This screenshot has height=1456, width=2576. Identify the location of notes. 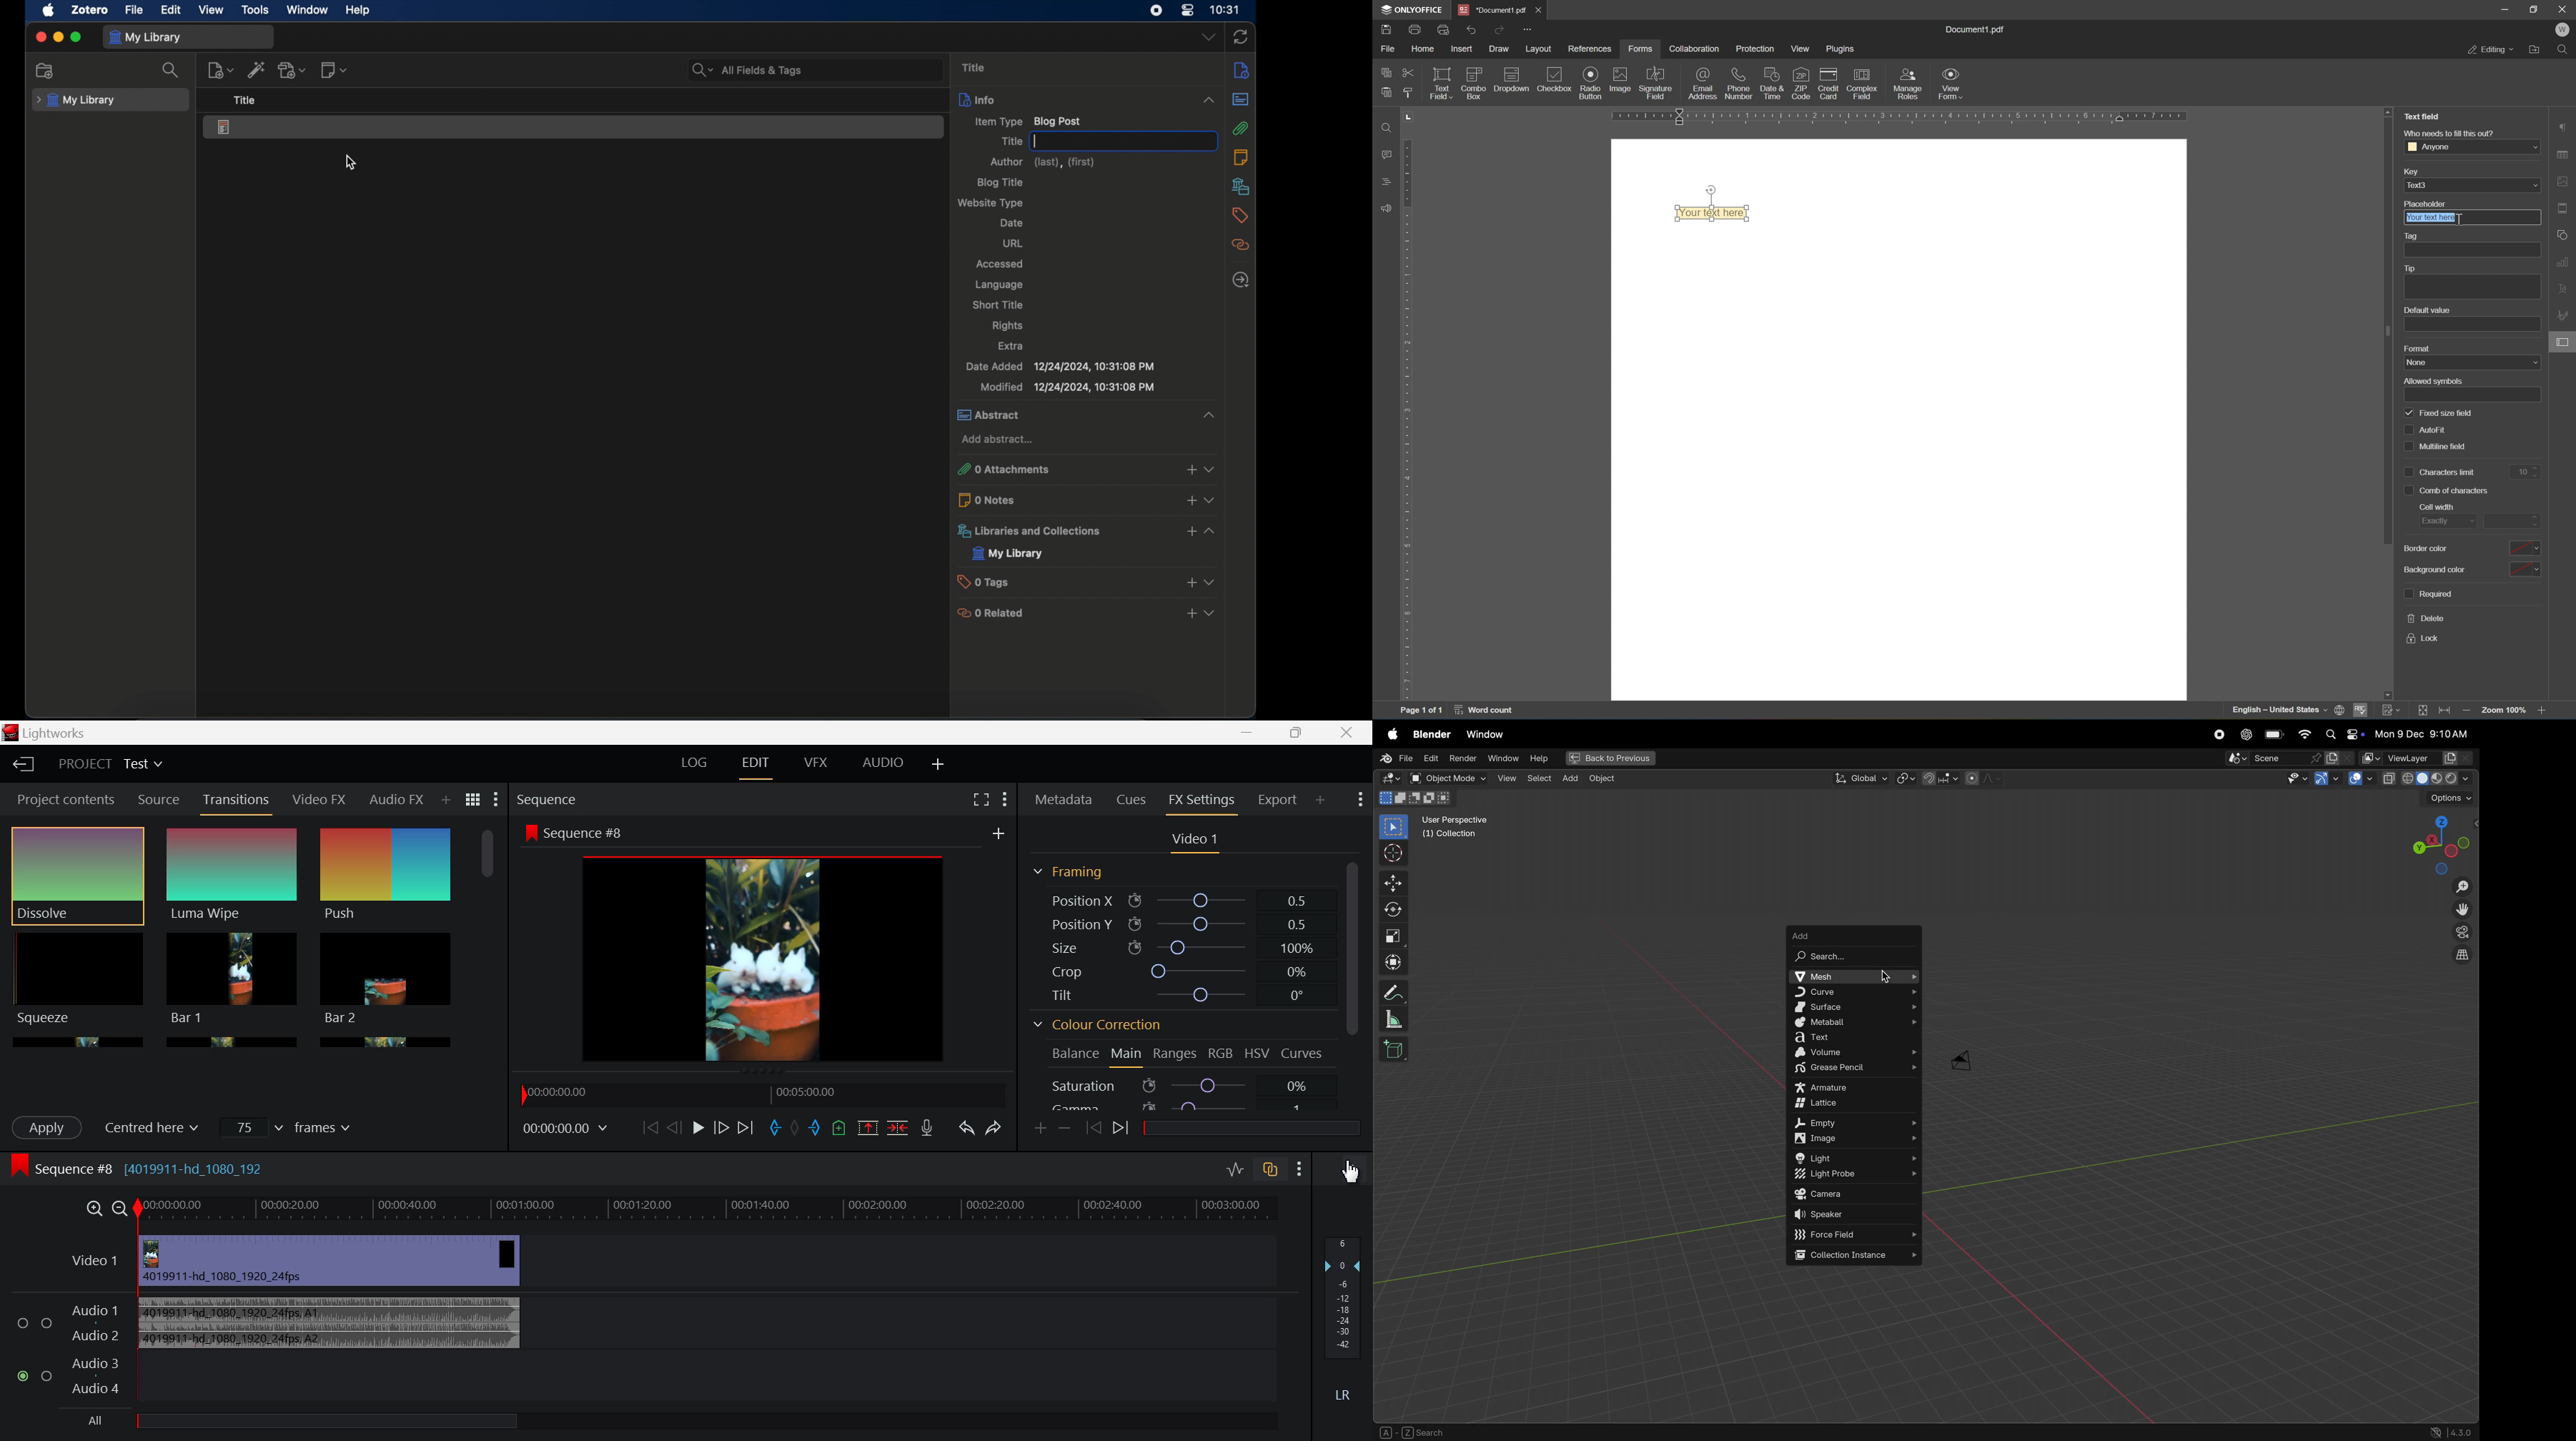
(1240, 156).